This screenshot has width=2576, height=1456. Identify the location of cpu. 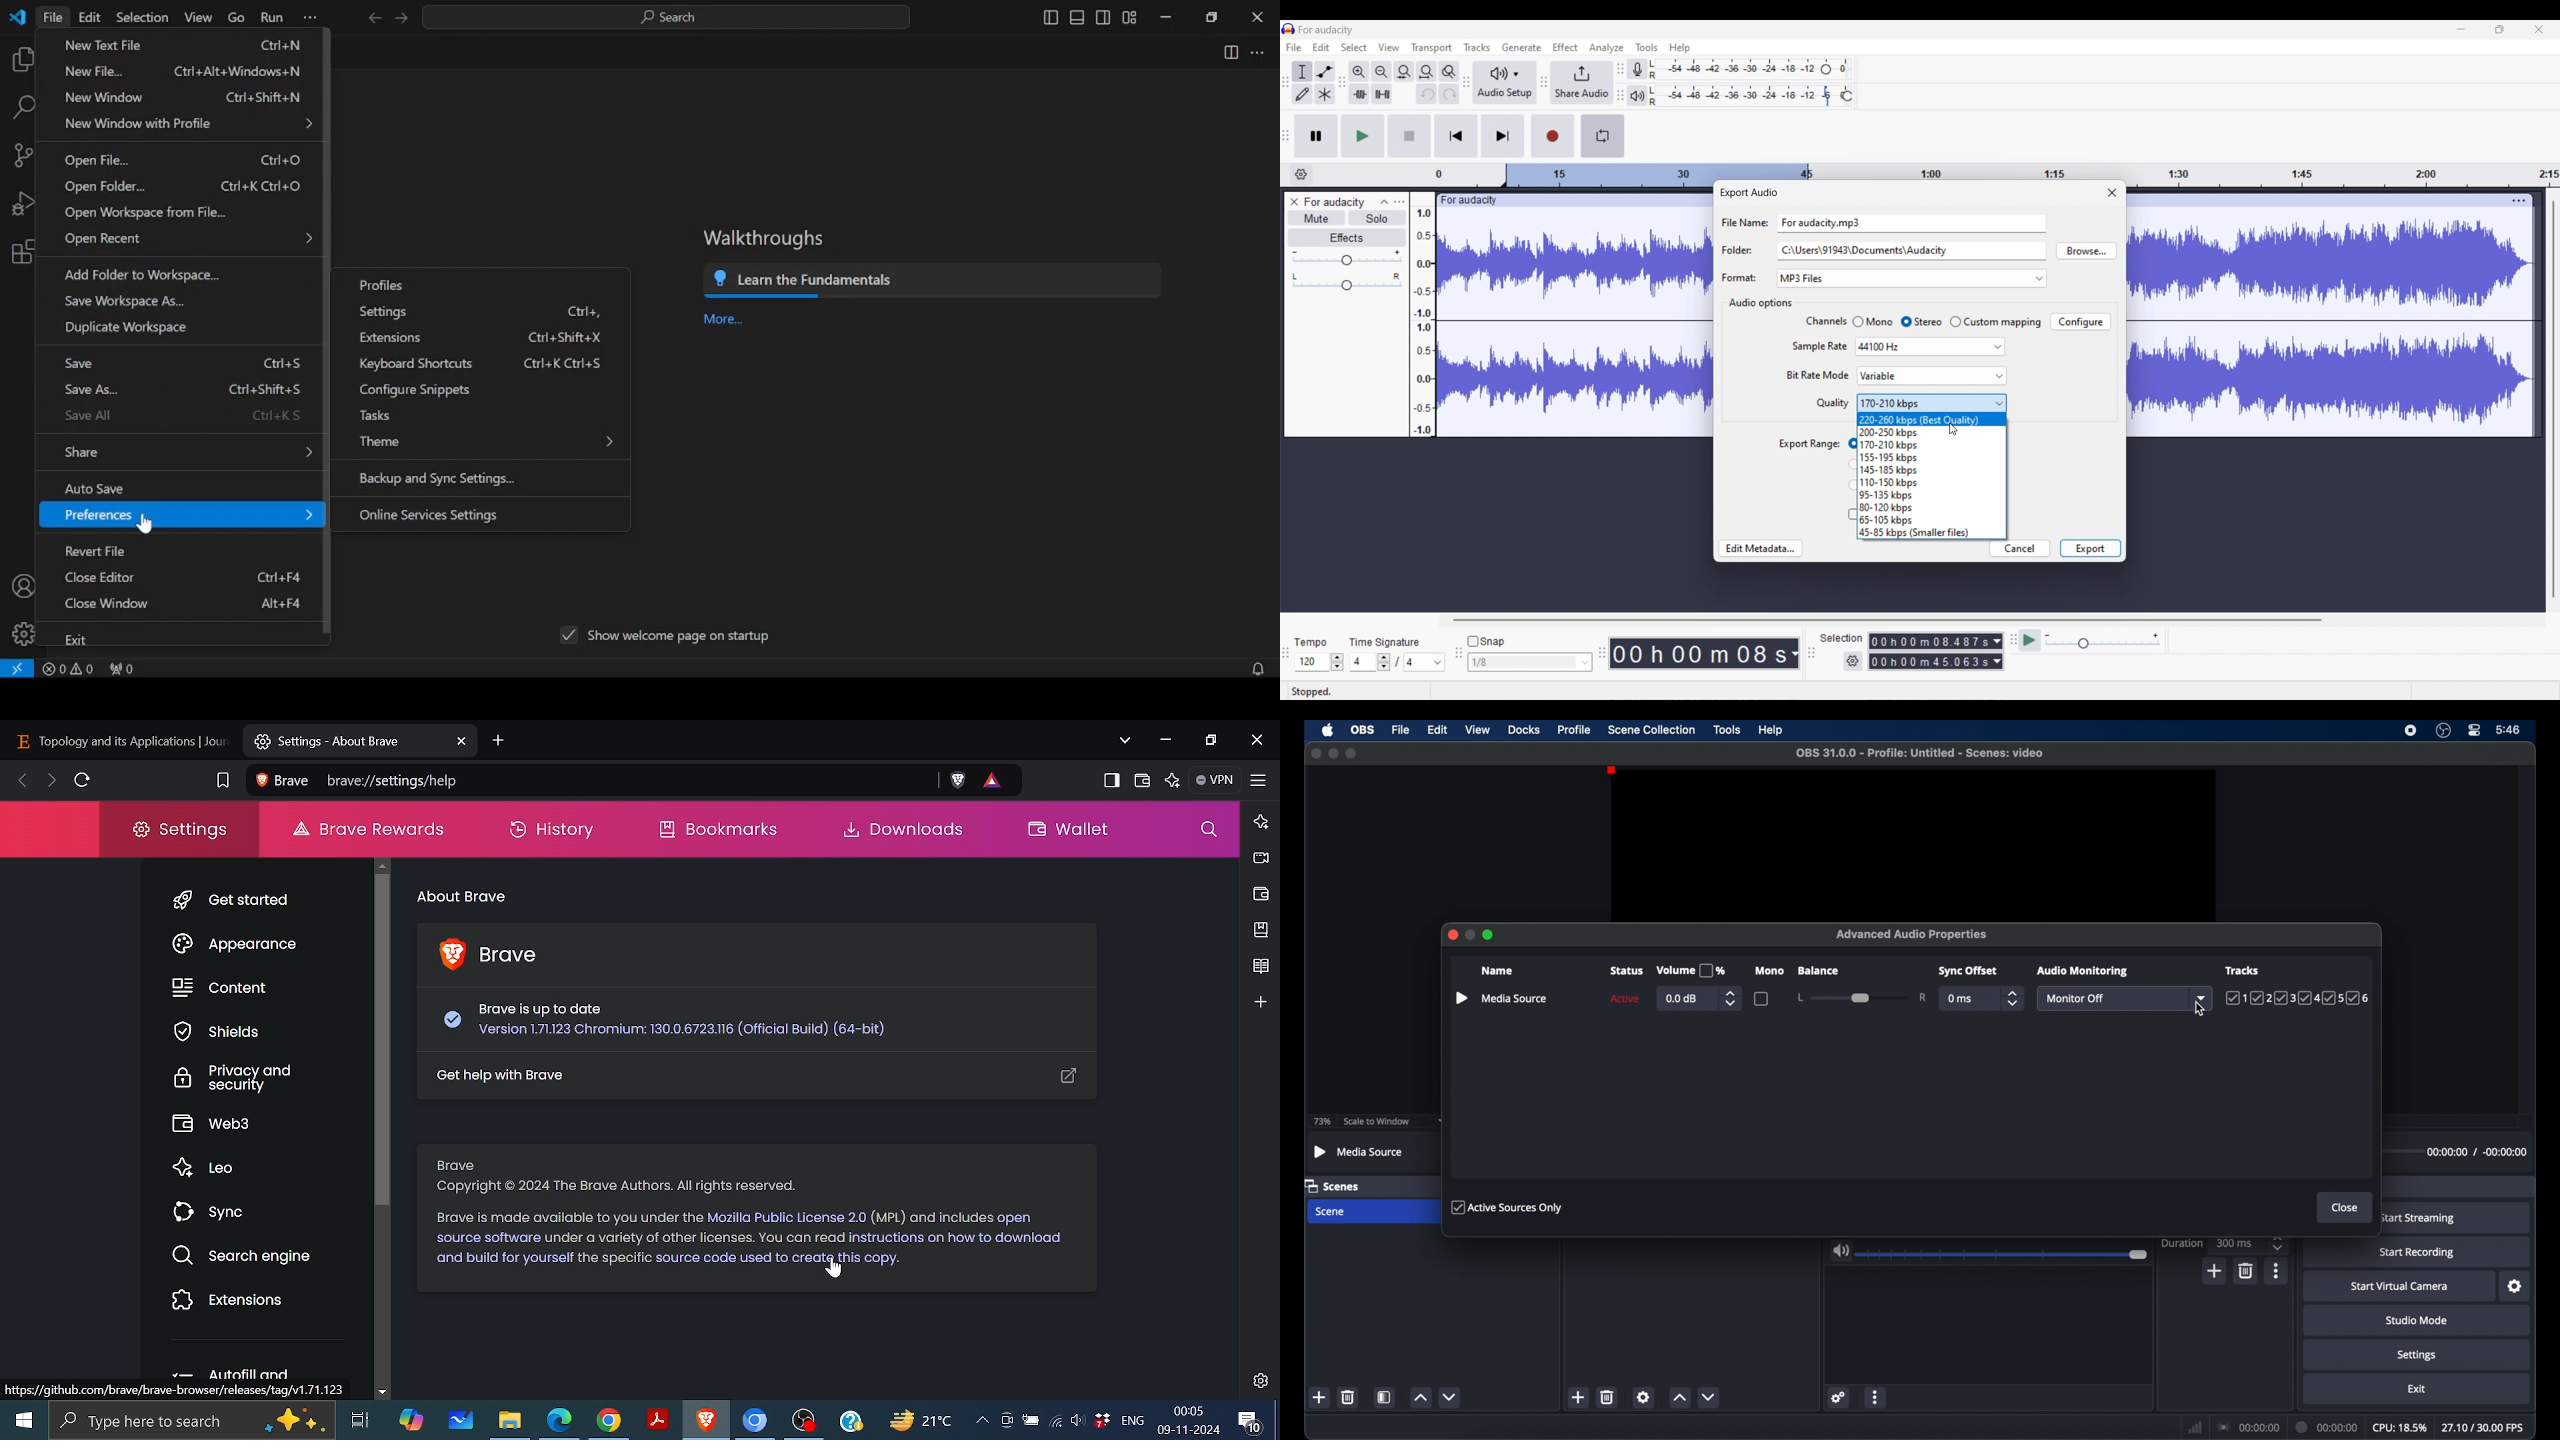
(2399, 1428).